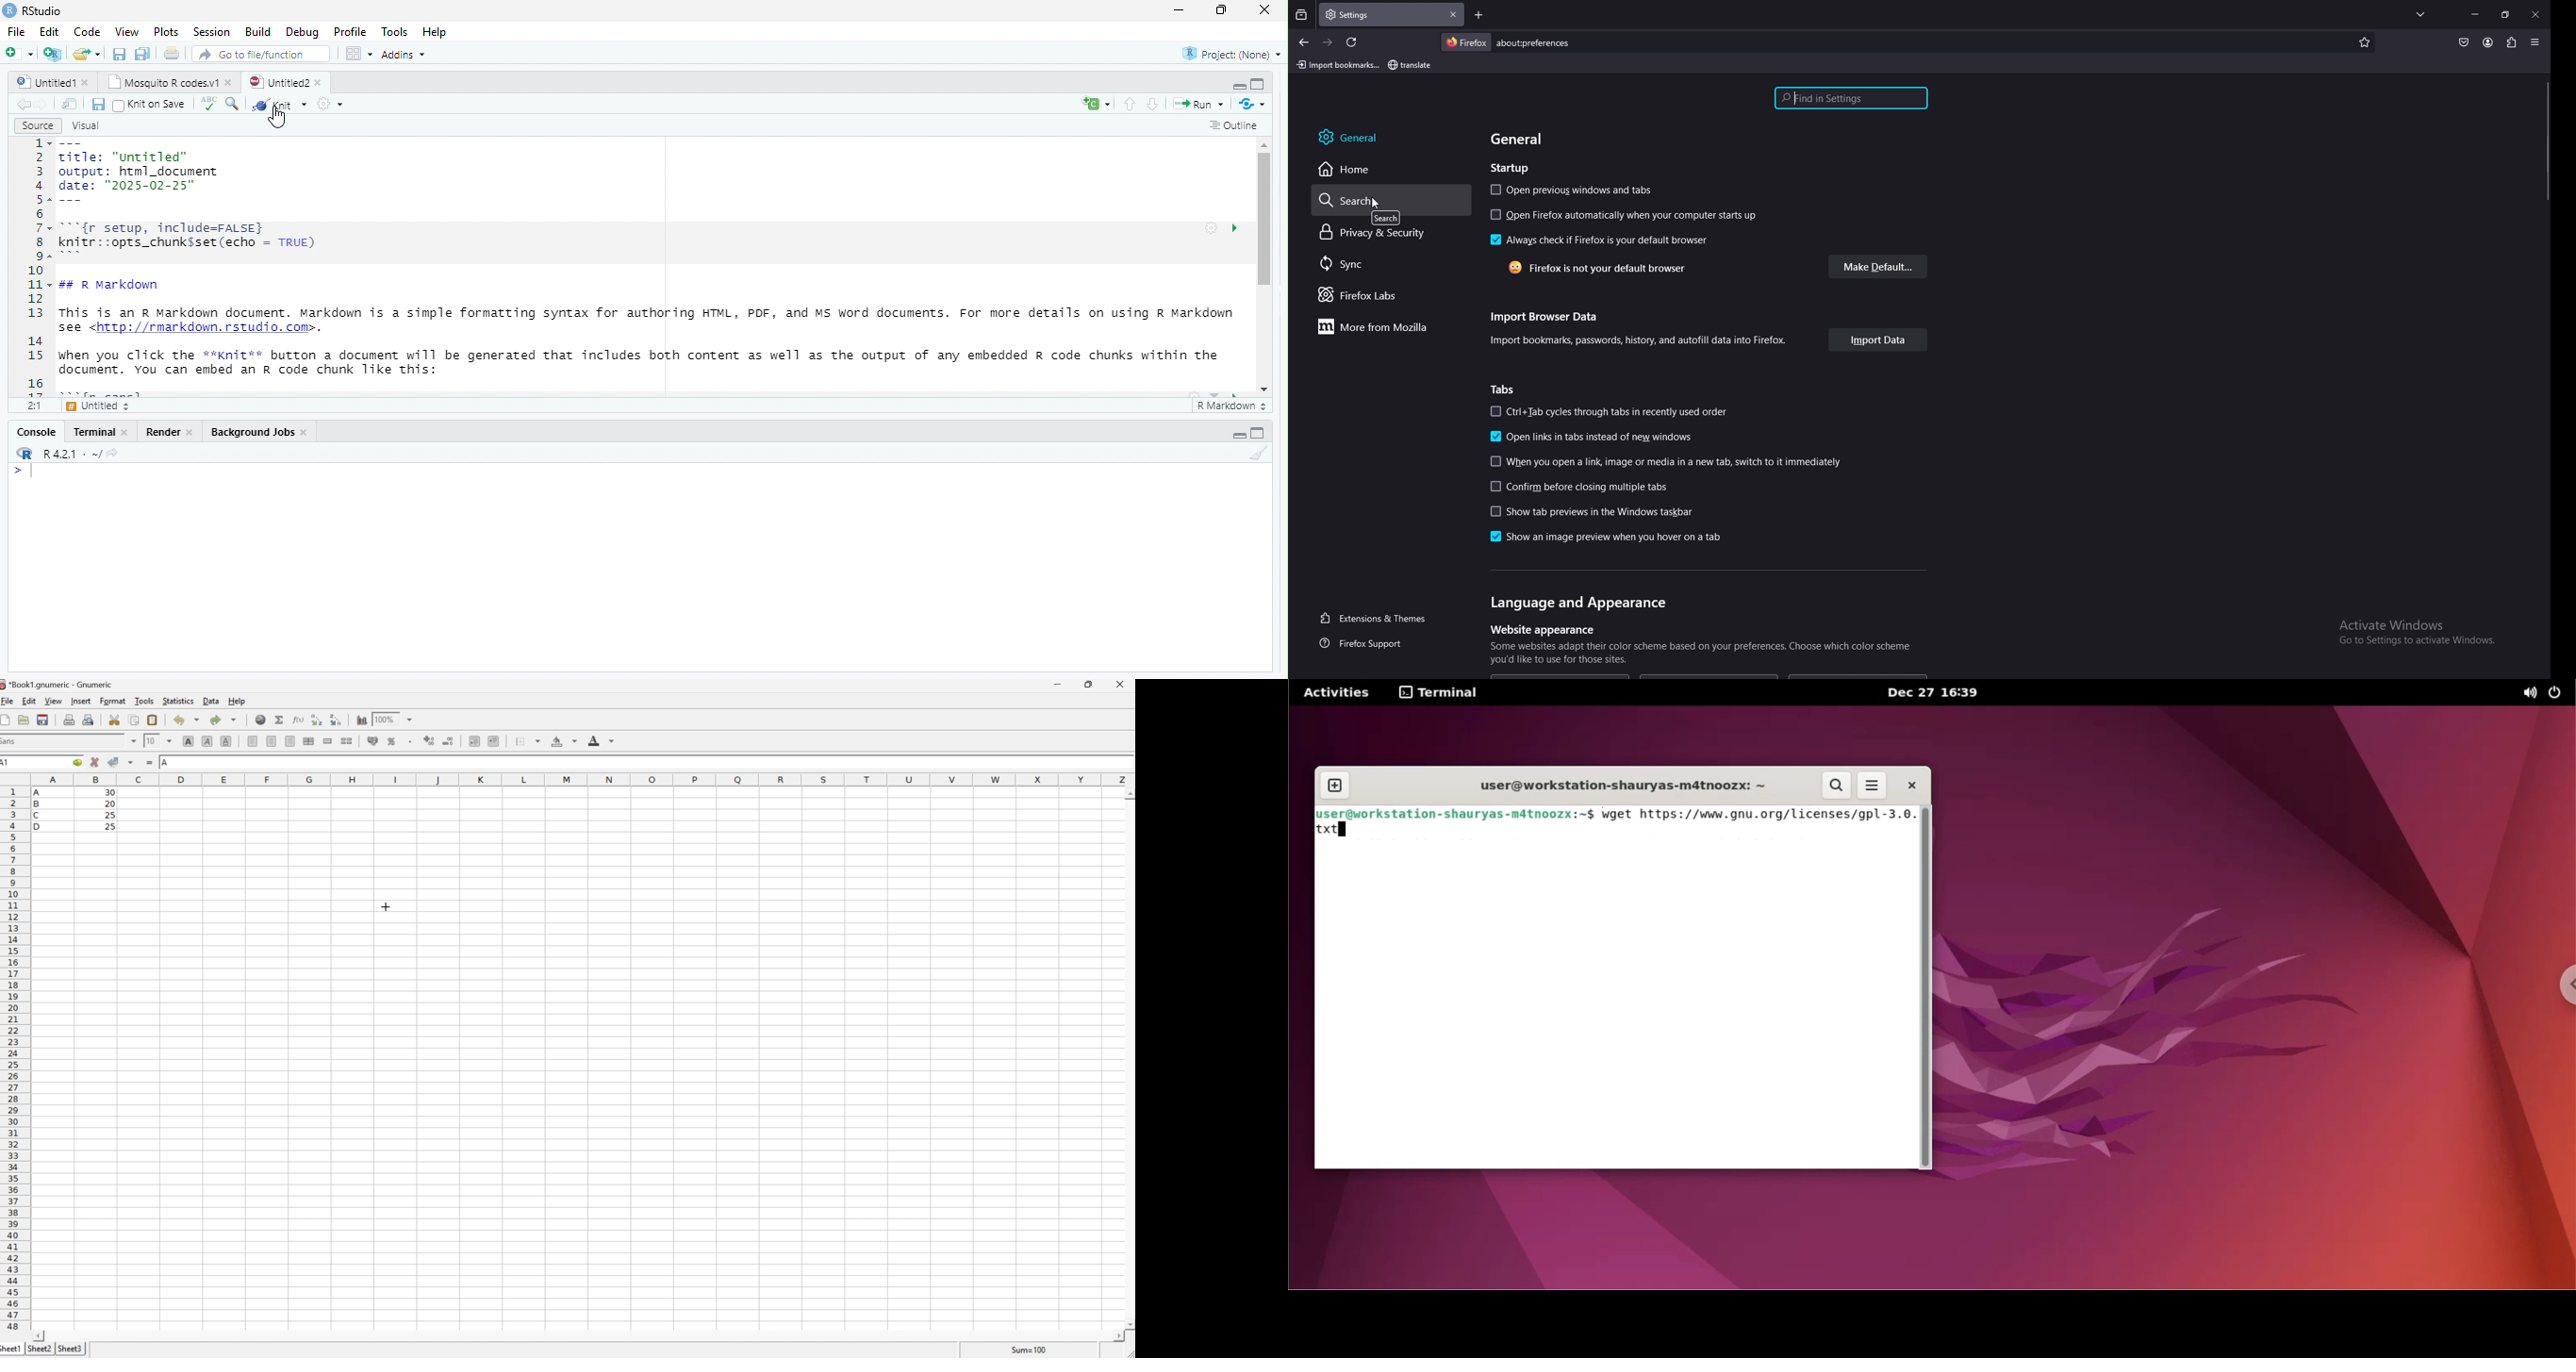 The image size is (2576, 1372). Describe the element at coordinates (1337, 64) in the screenshot. I see `import bookmark` at that location.